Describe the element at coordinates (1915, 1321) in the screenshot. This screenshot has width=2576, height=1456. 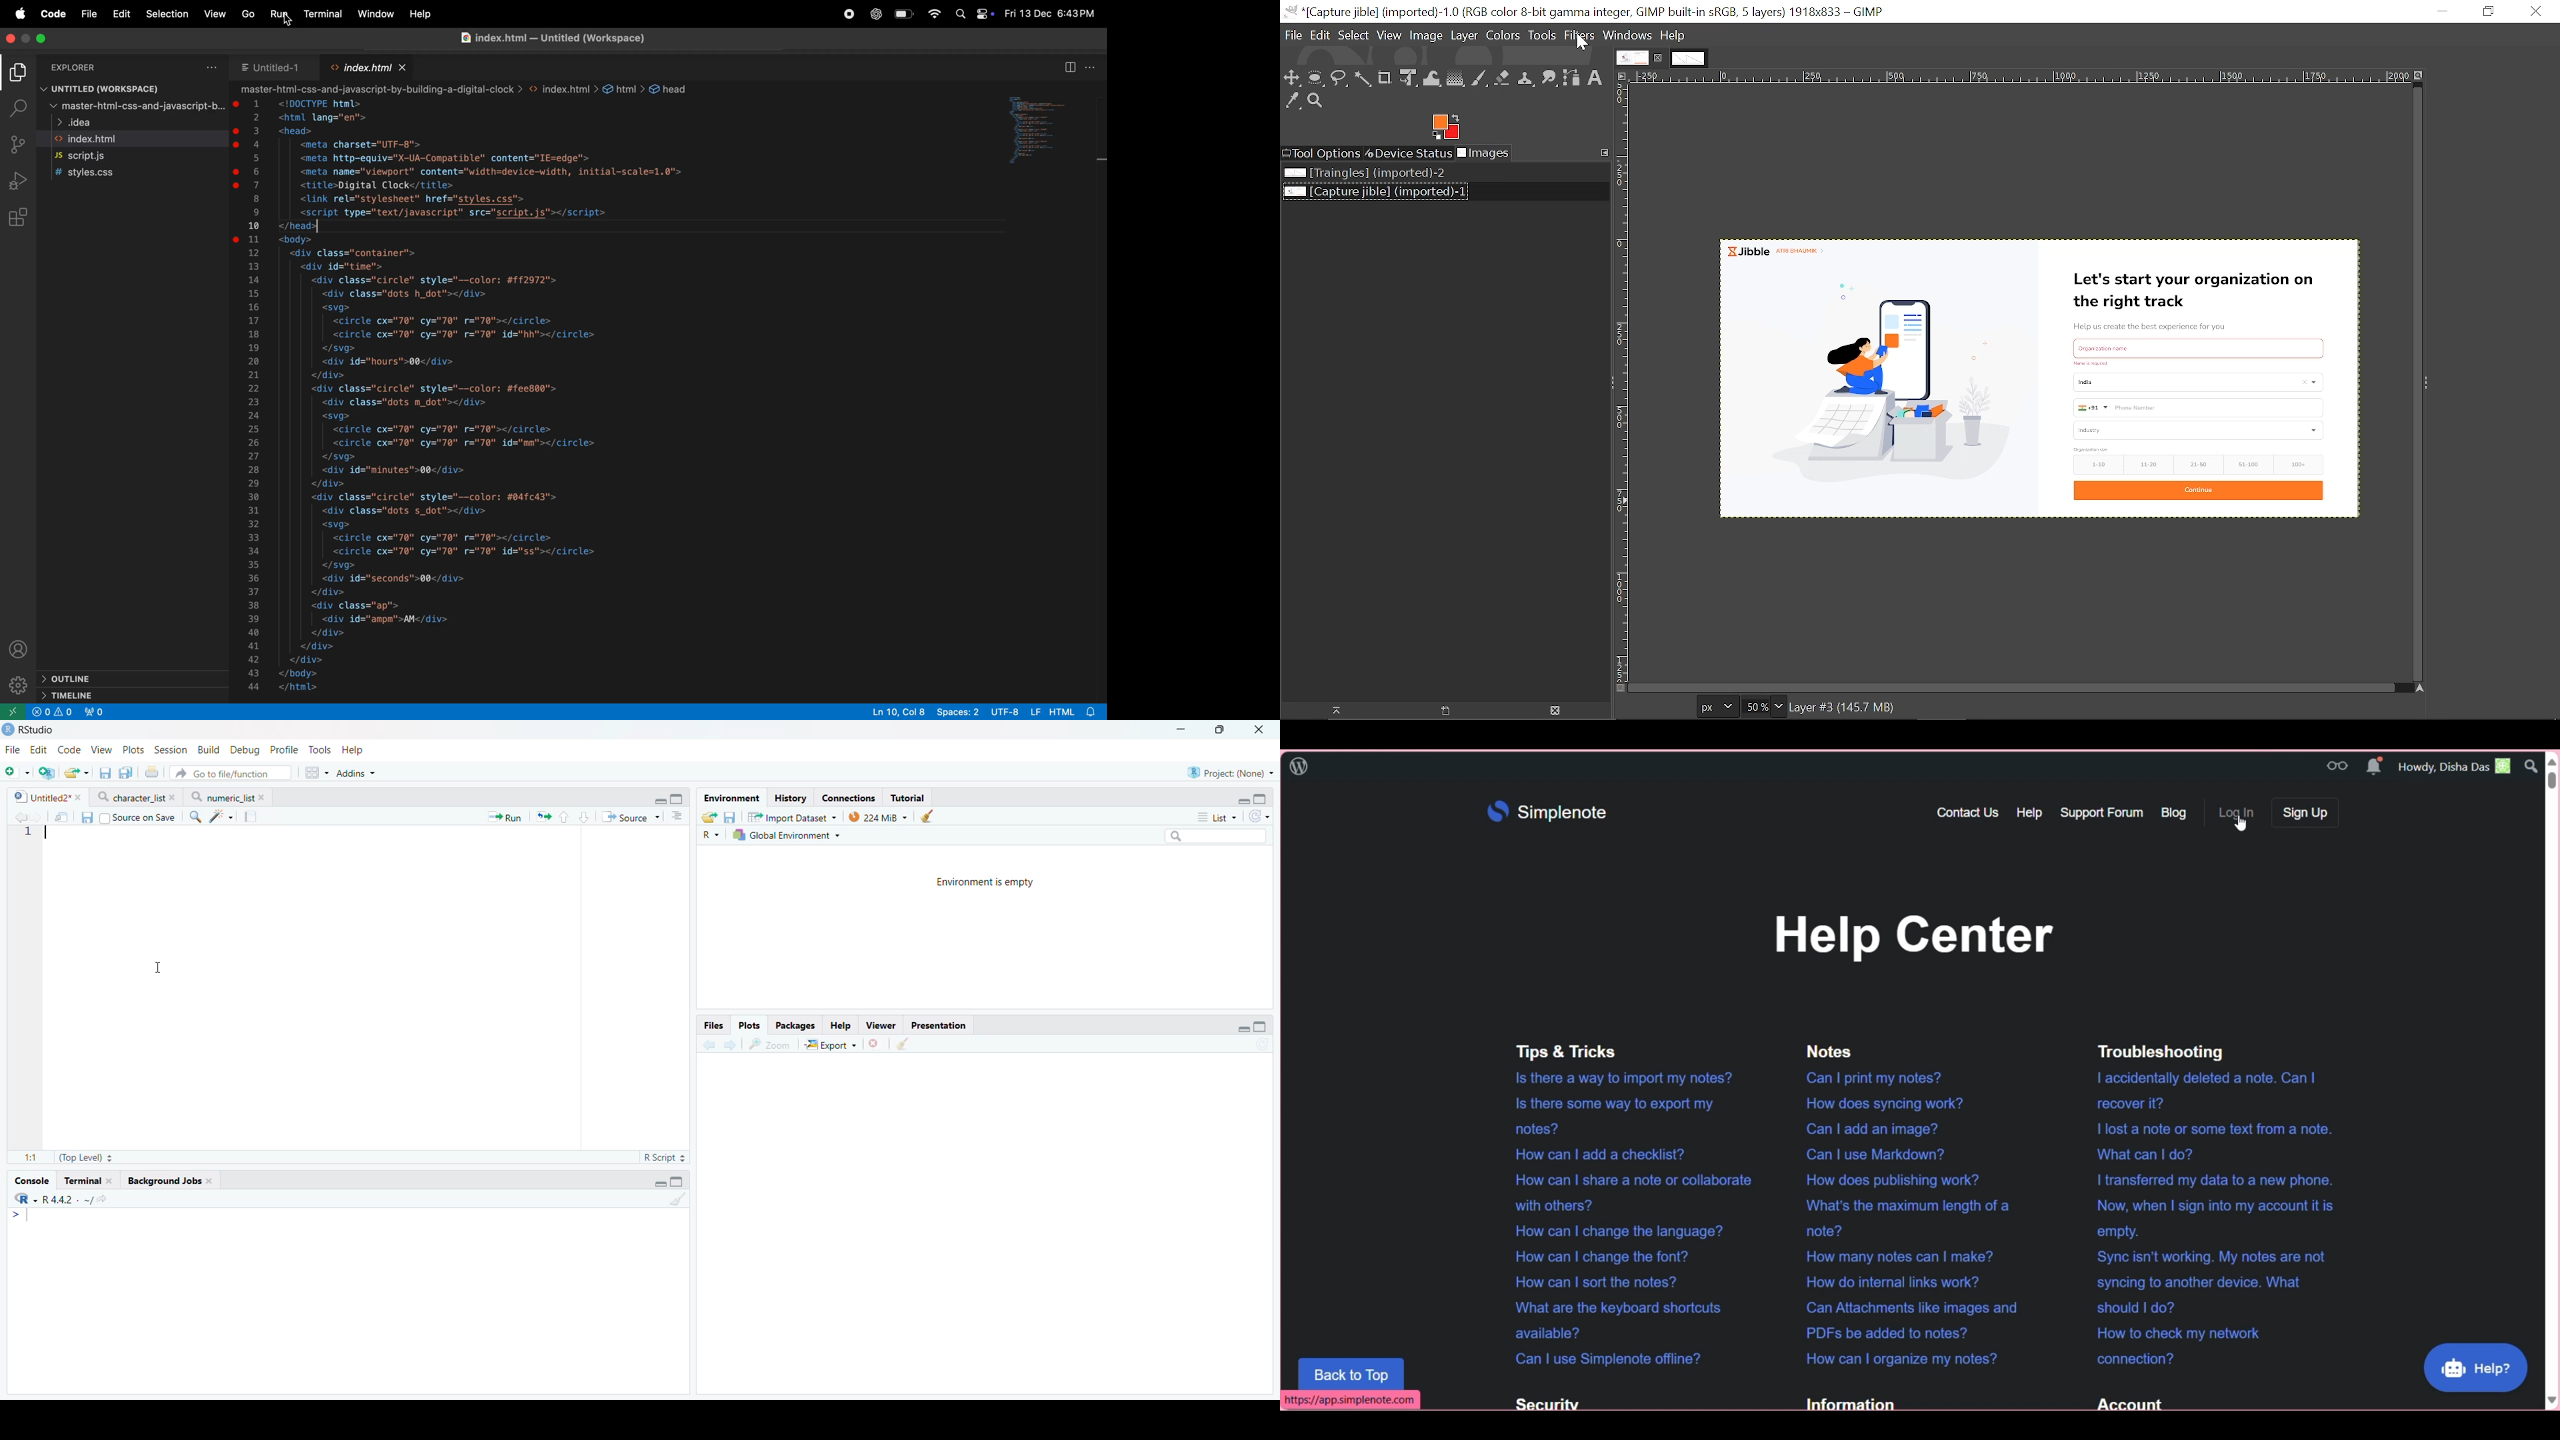
I see ` PDFs be added to notes?` at that location.